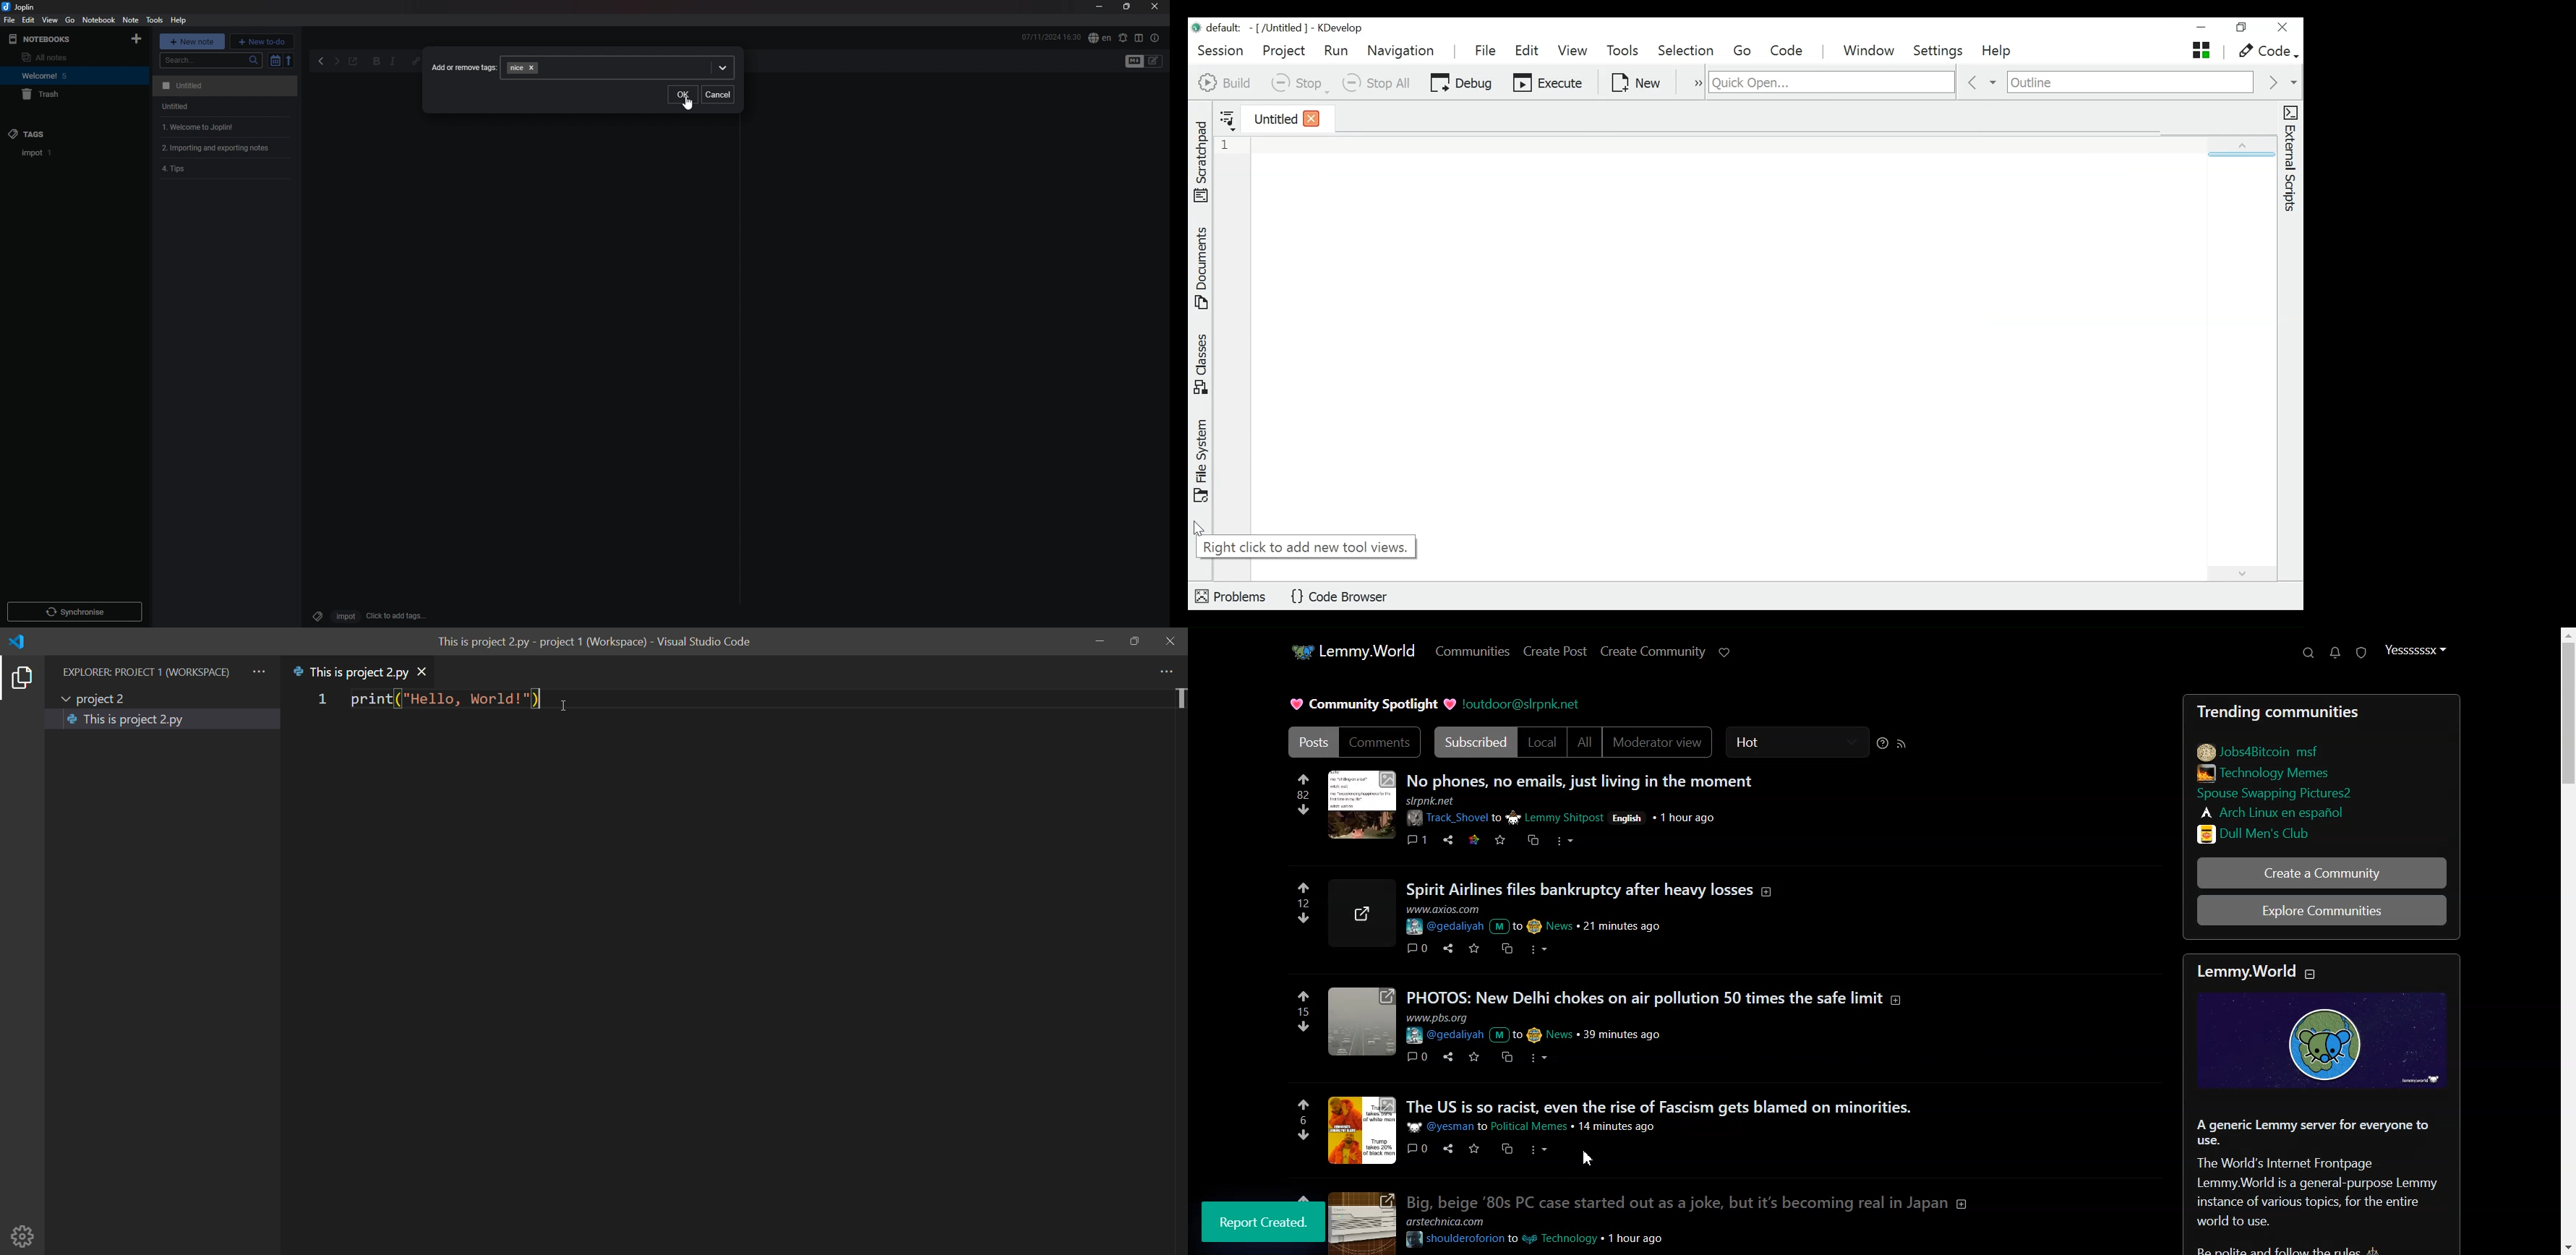 Image resolution: width=2576 pixels, height=1260 pixels. What do you see at coordinates (1122, 38) in the screenshot?
I see `spell check` at bounding box center [1122, 38].